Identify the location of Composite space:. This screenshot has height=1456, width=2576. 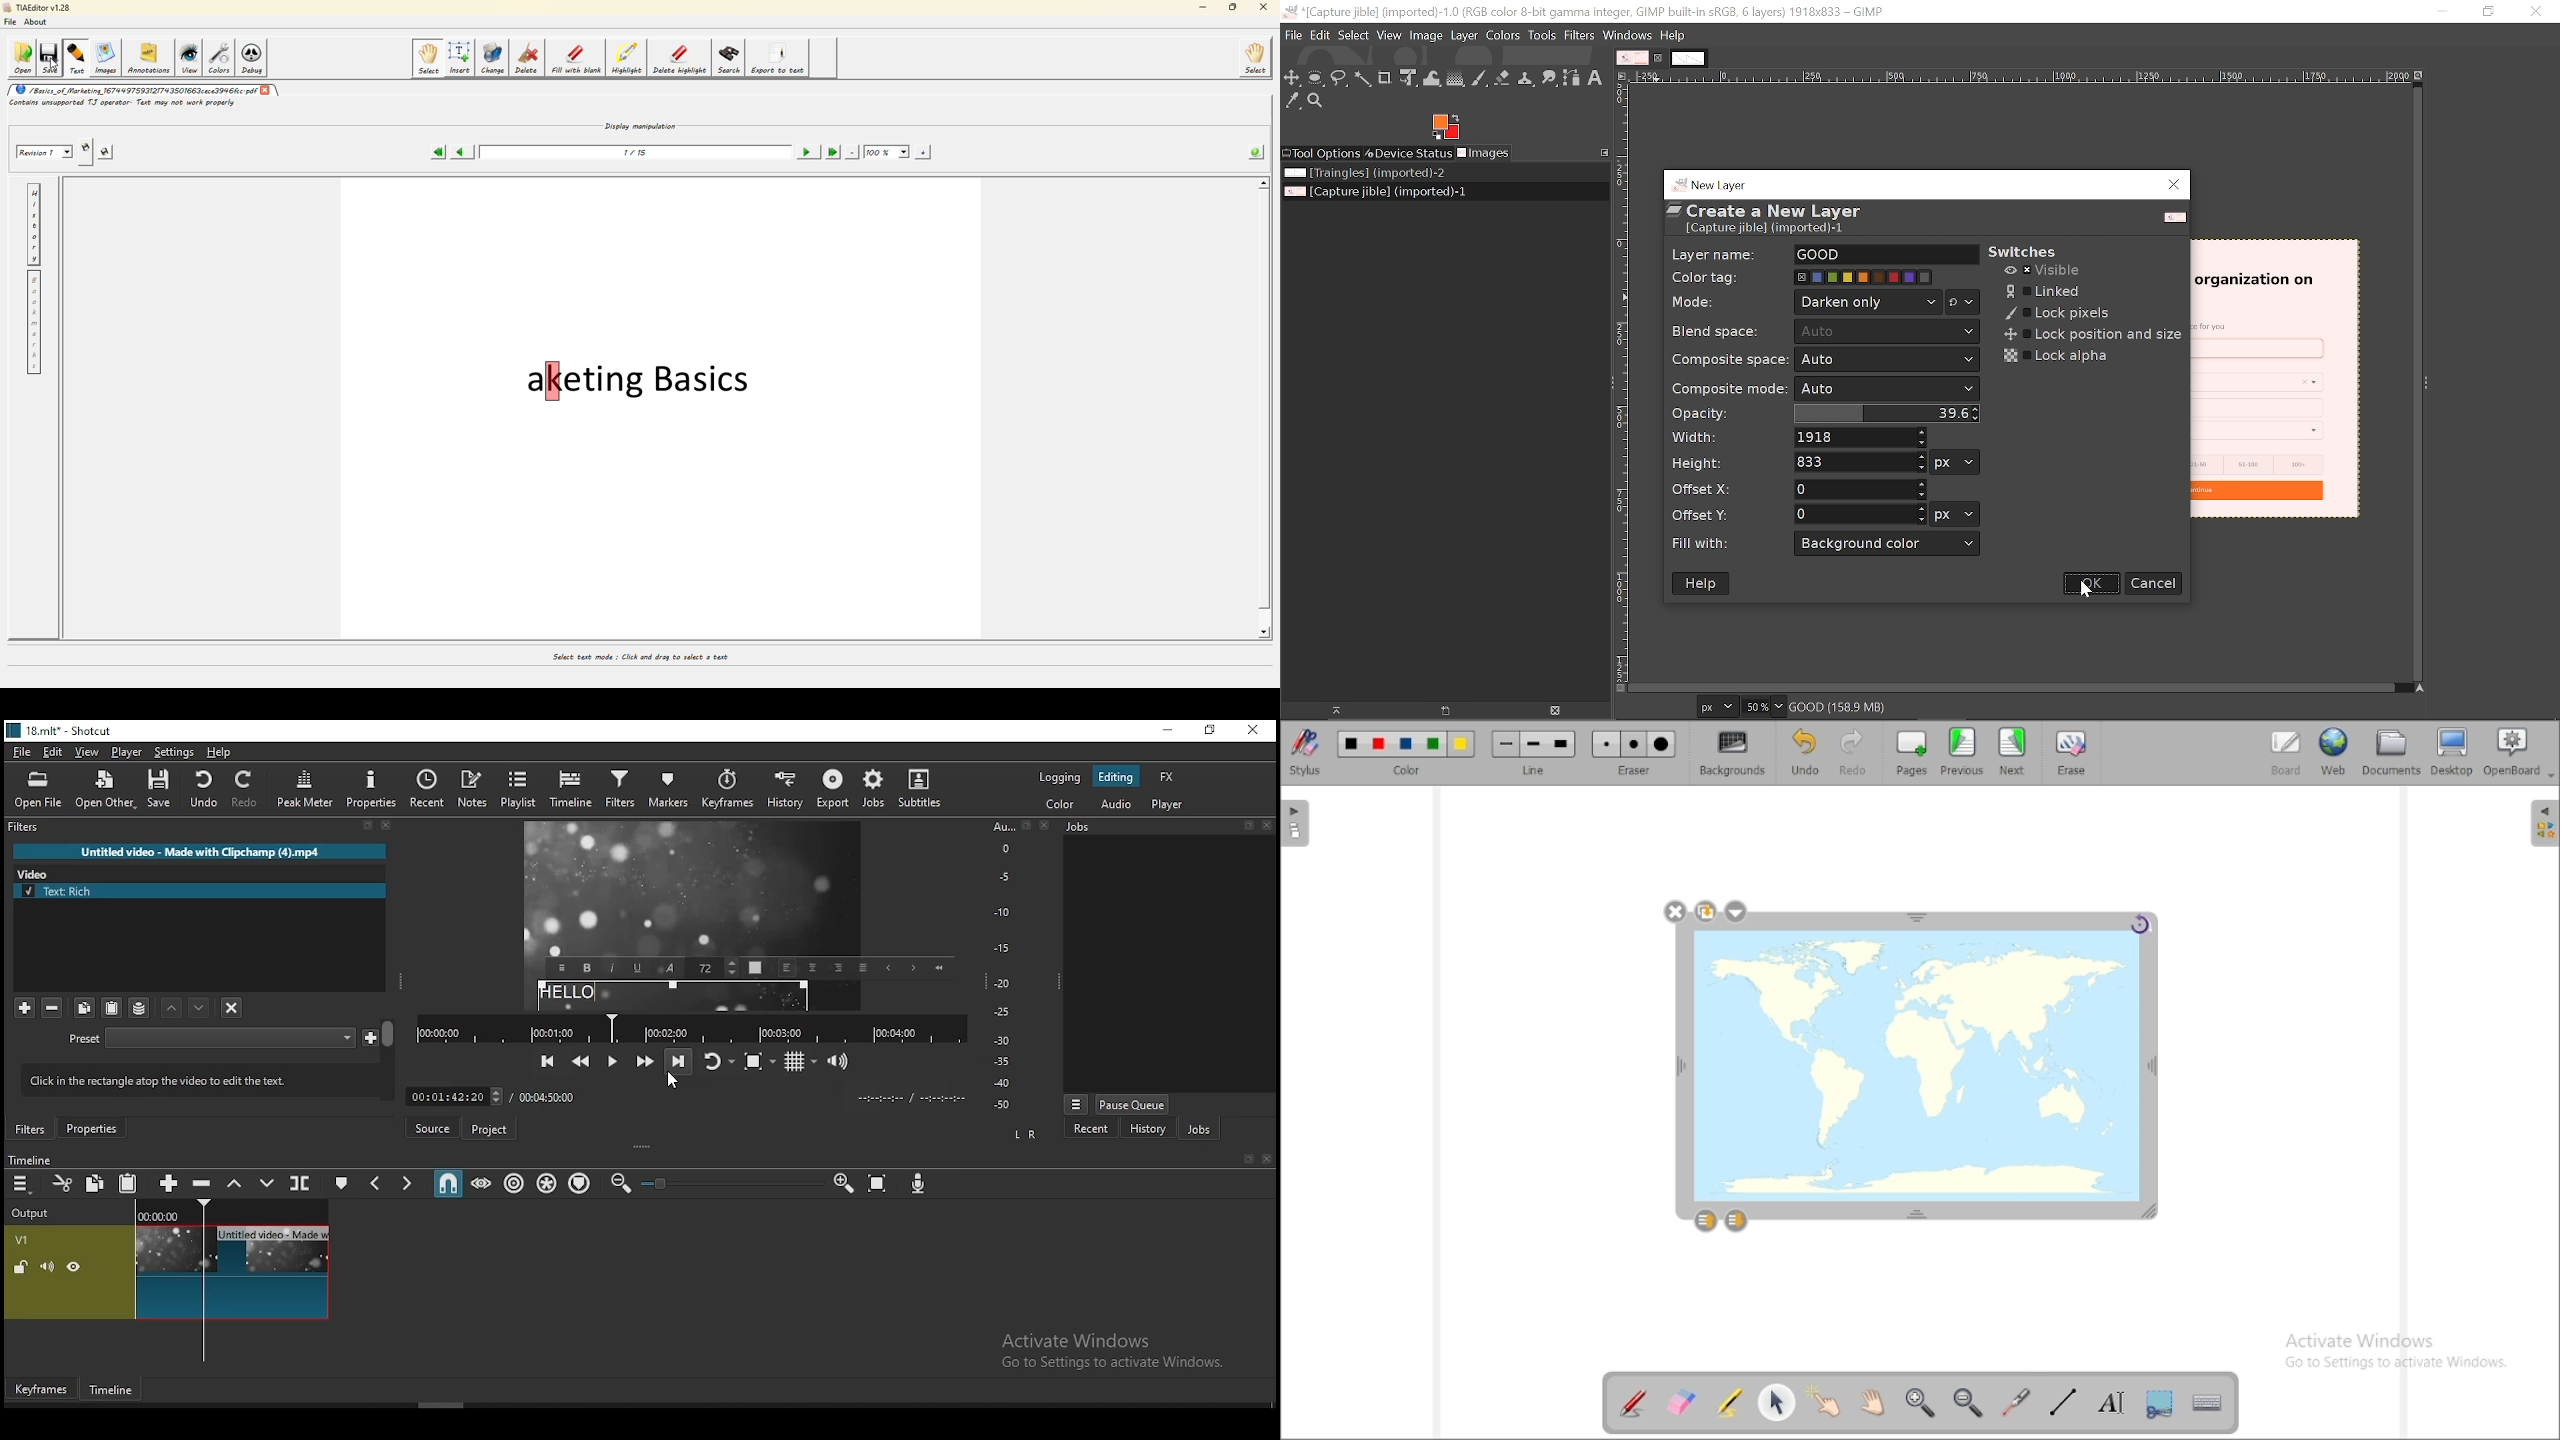
(1721, 359).